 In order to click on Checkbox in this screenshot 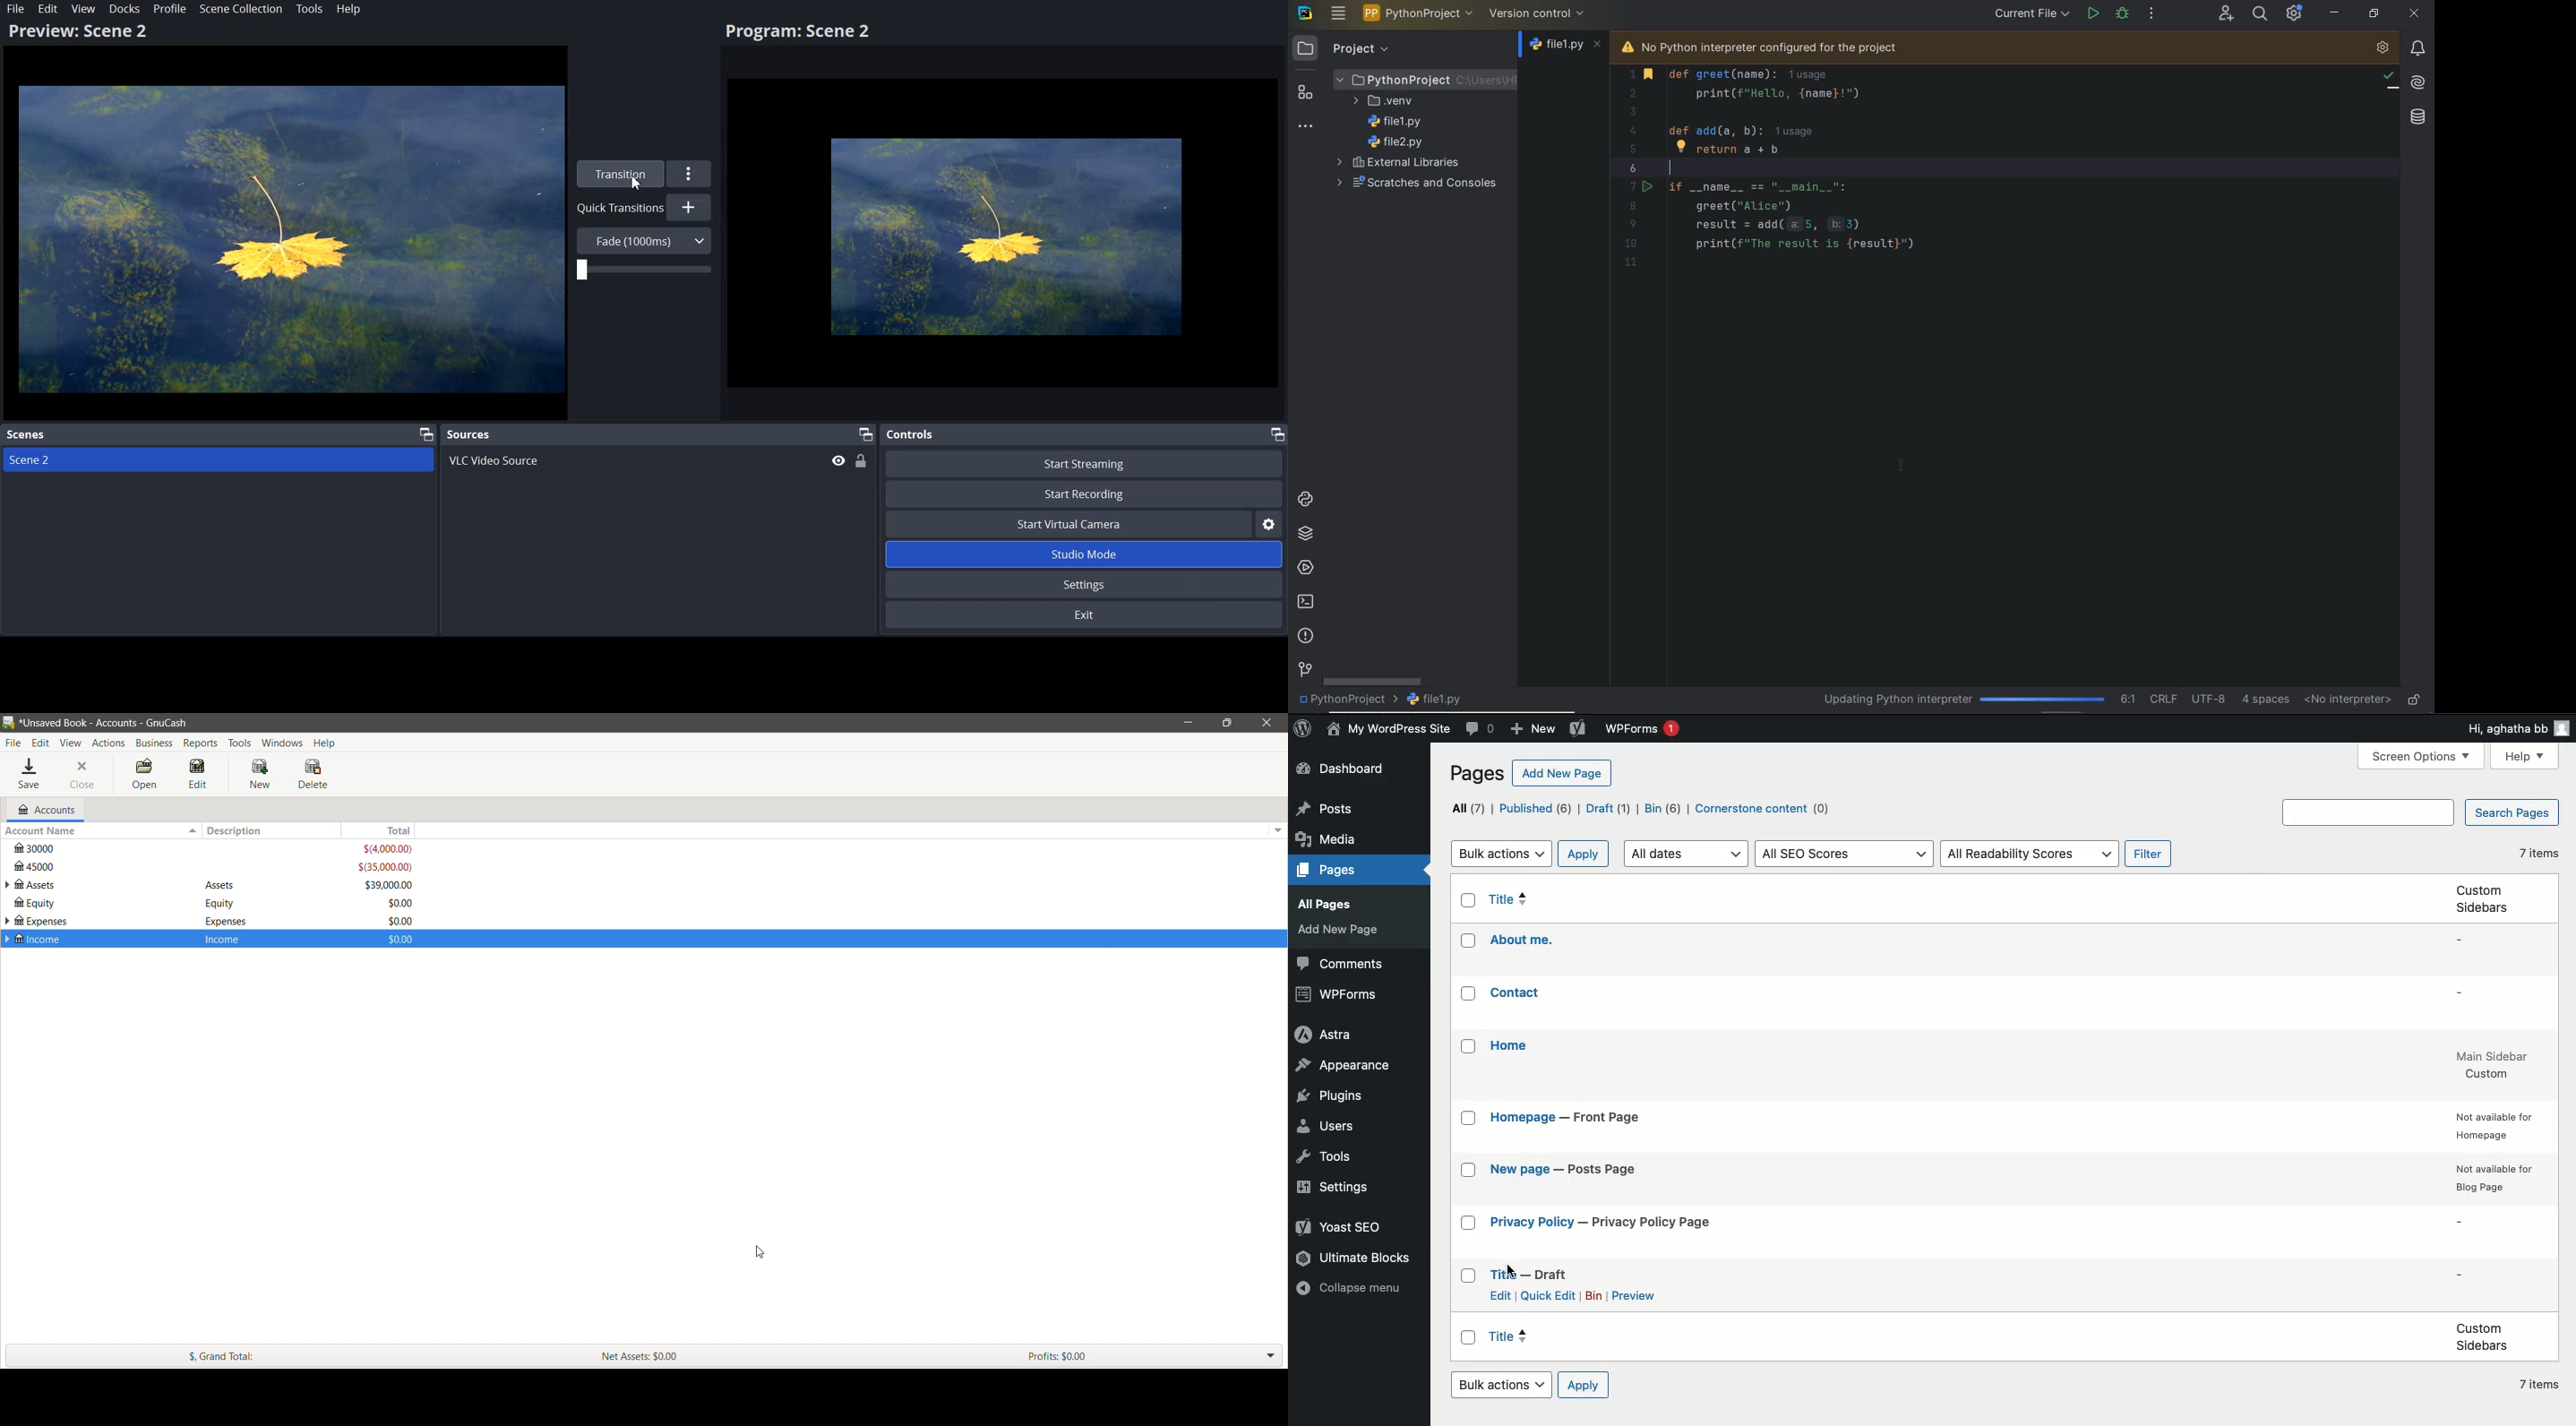, I will do `click(1470, 994)`.